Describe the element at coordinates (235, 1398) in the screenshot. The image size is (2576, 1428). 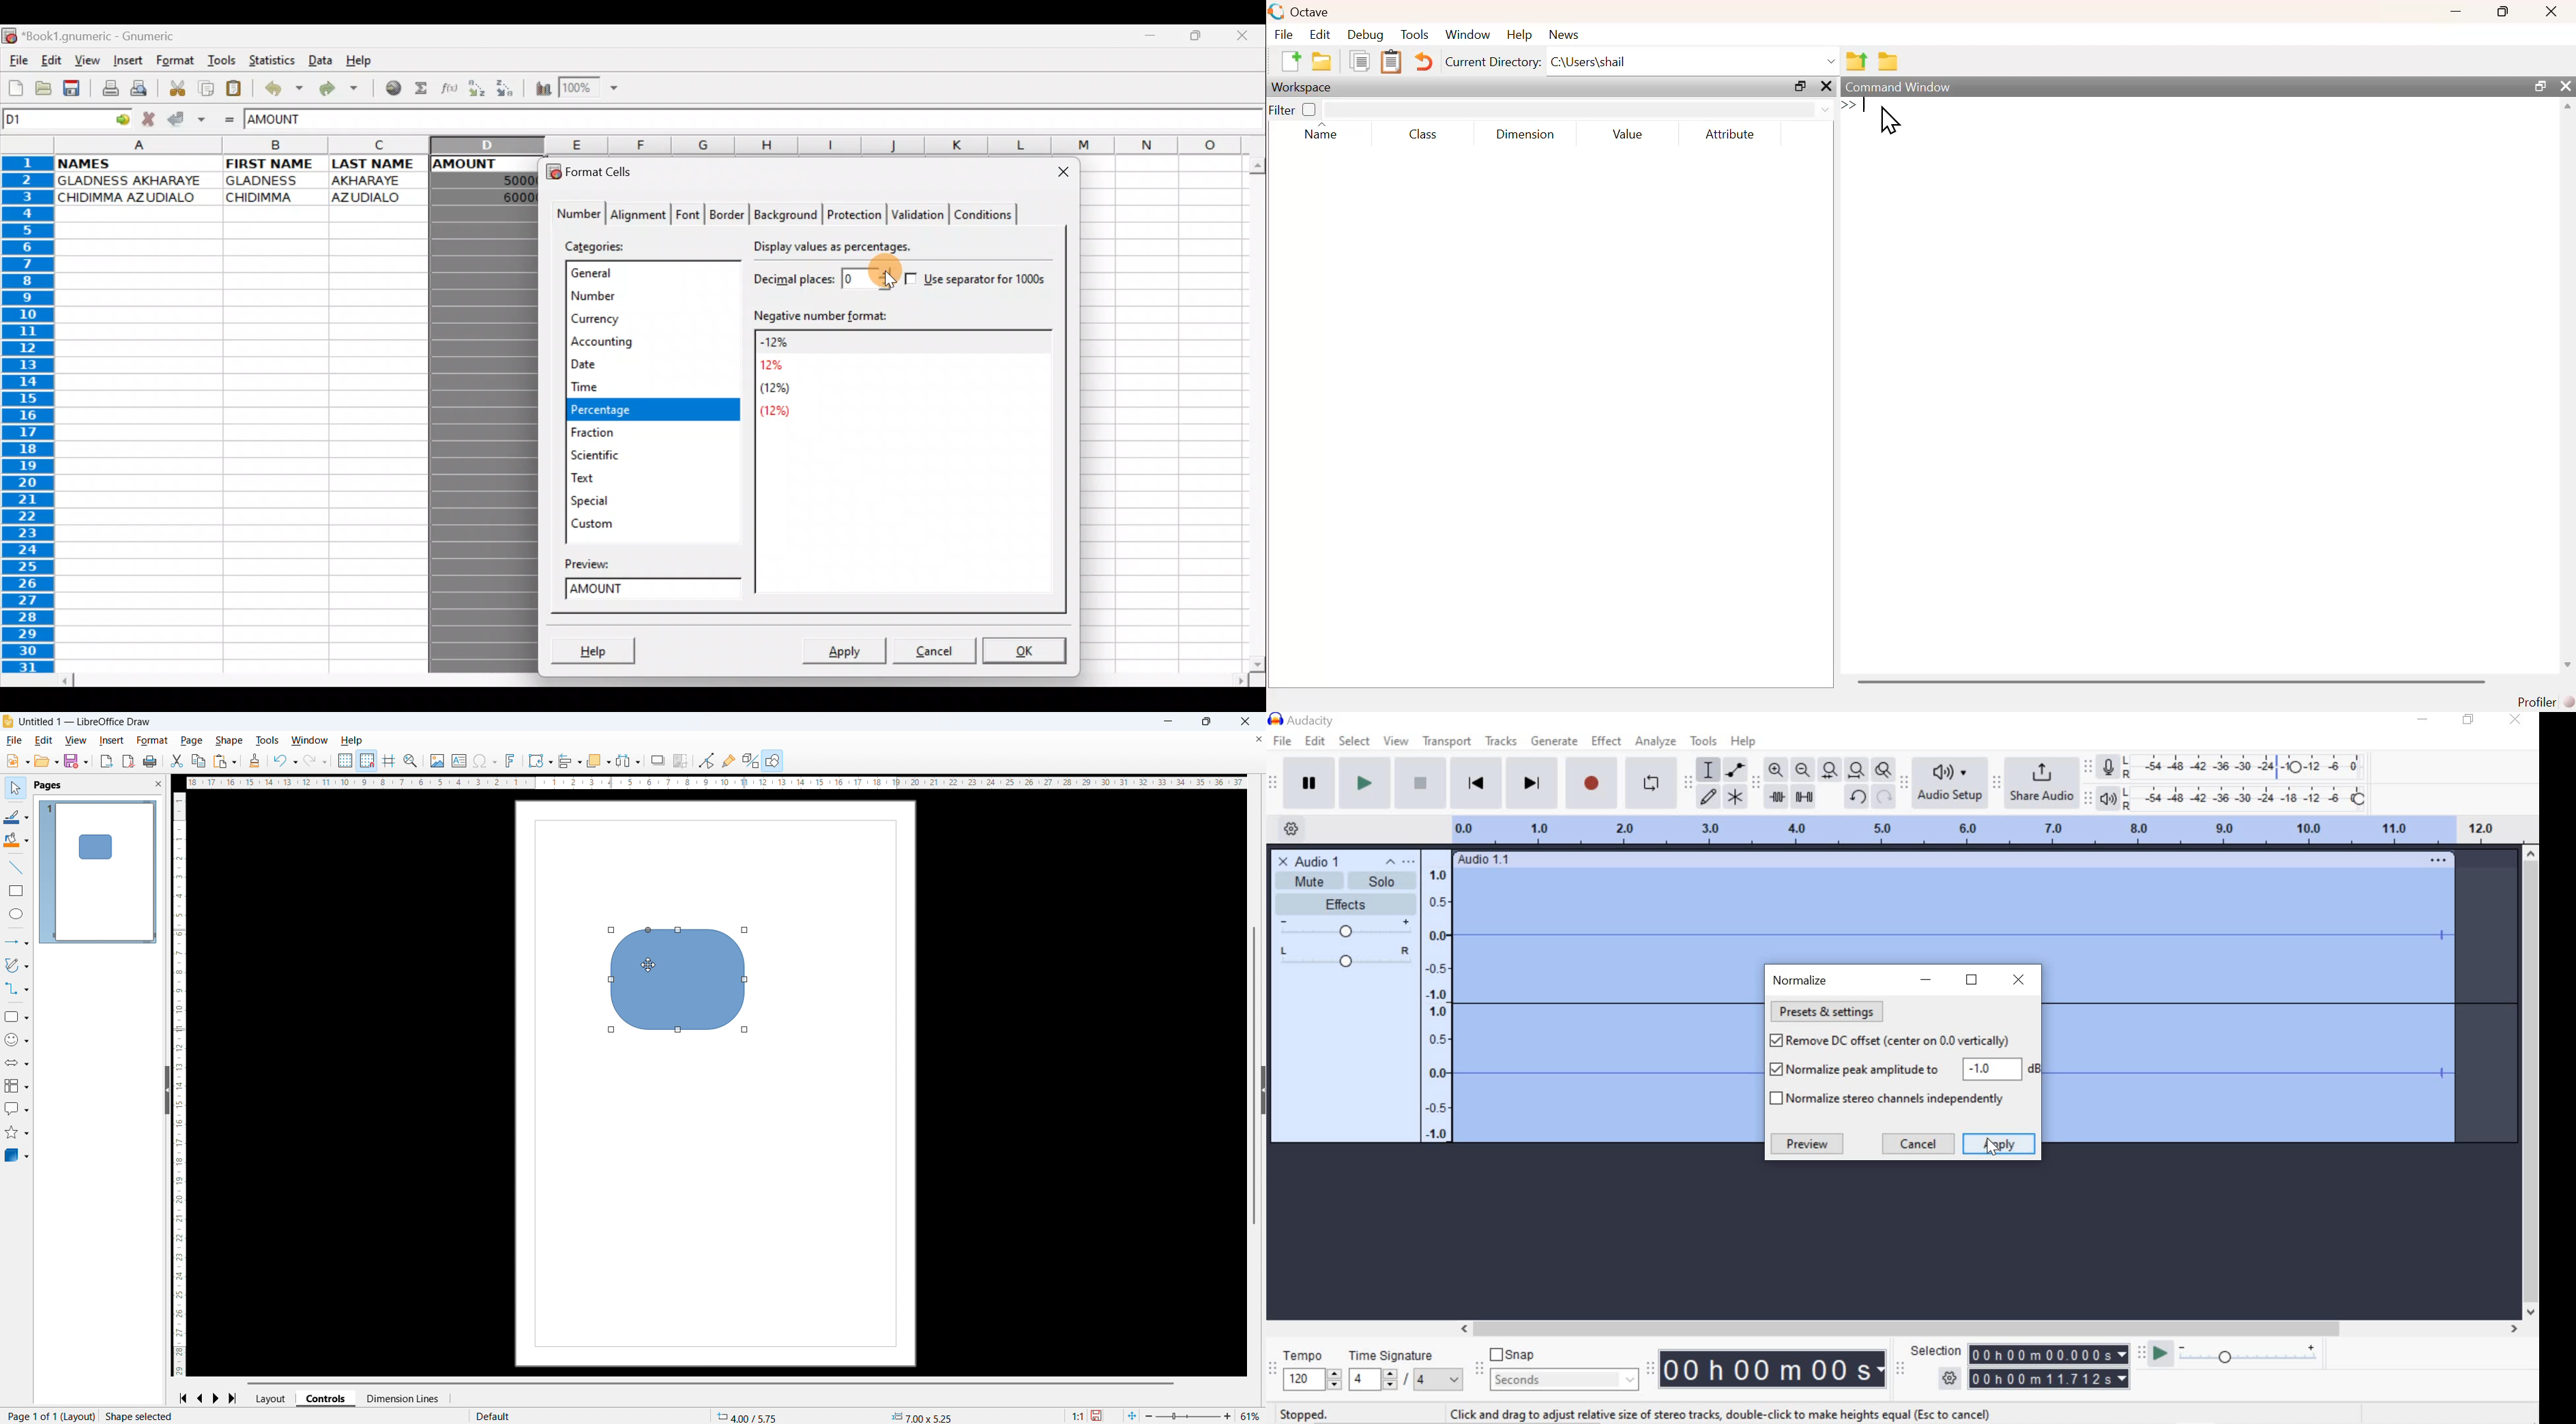
I see `last page` at that location.